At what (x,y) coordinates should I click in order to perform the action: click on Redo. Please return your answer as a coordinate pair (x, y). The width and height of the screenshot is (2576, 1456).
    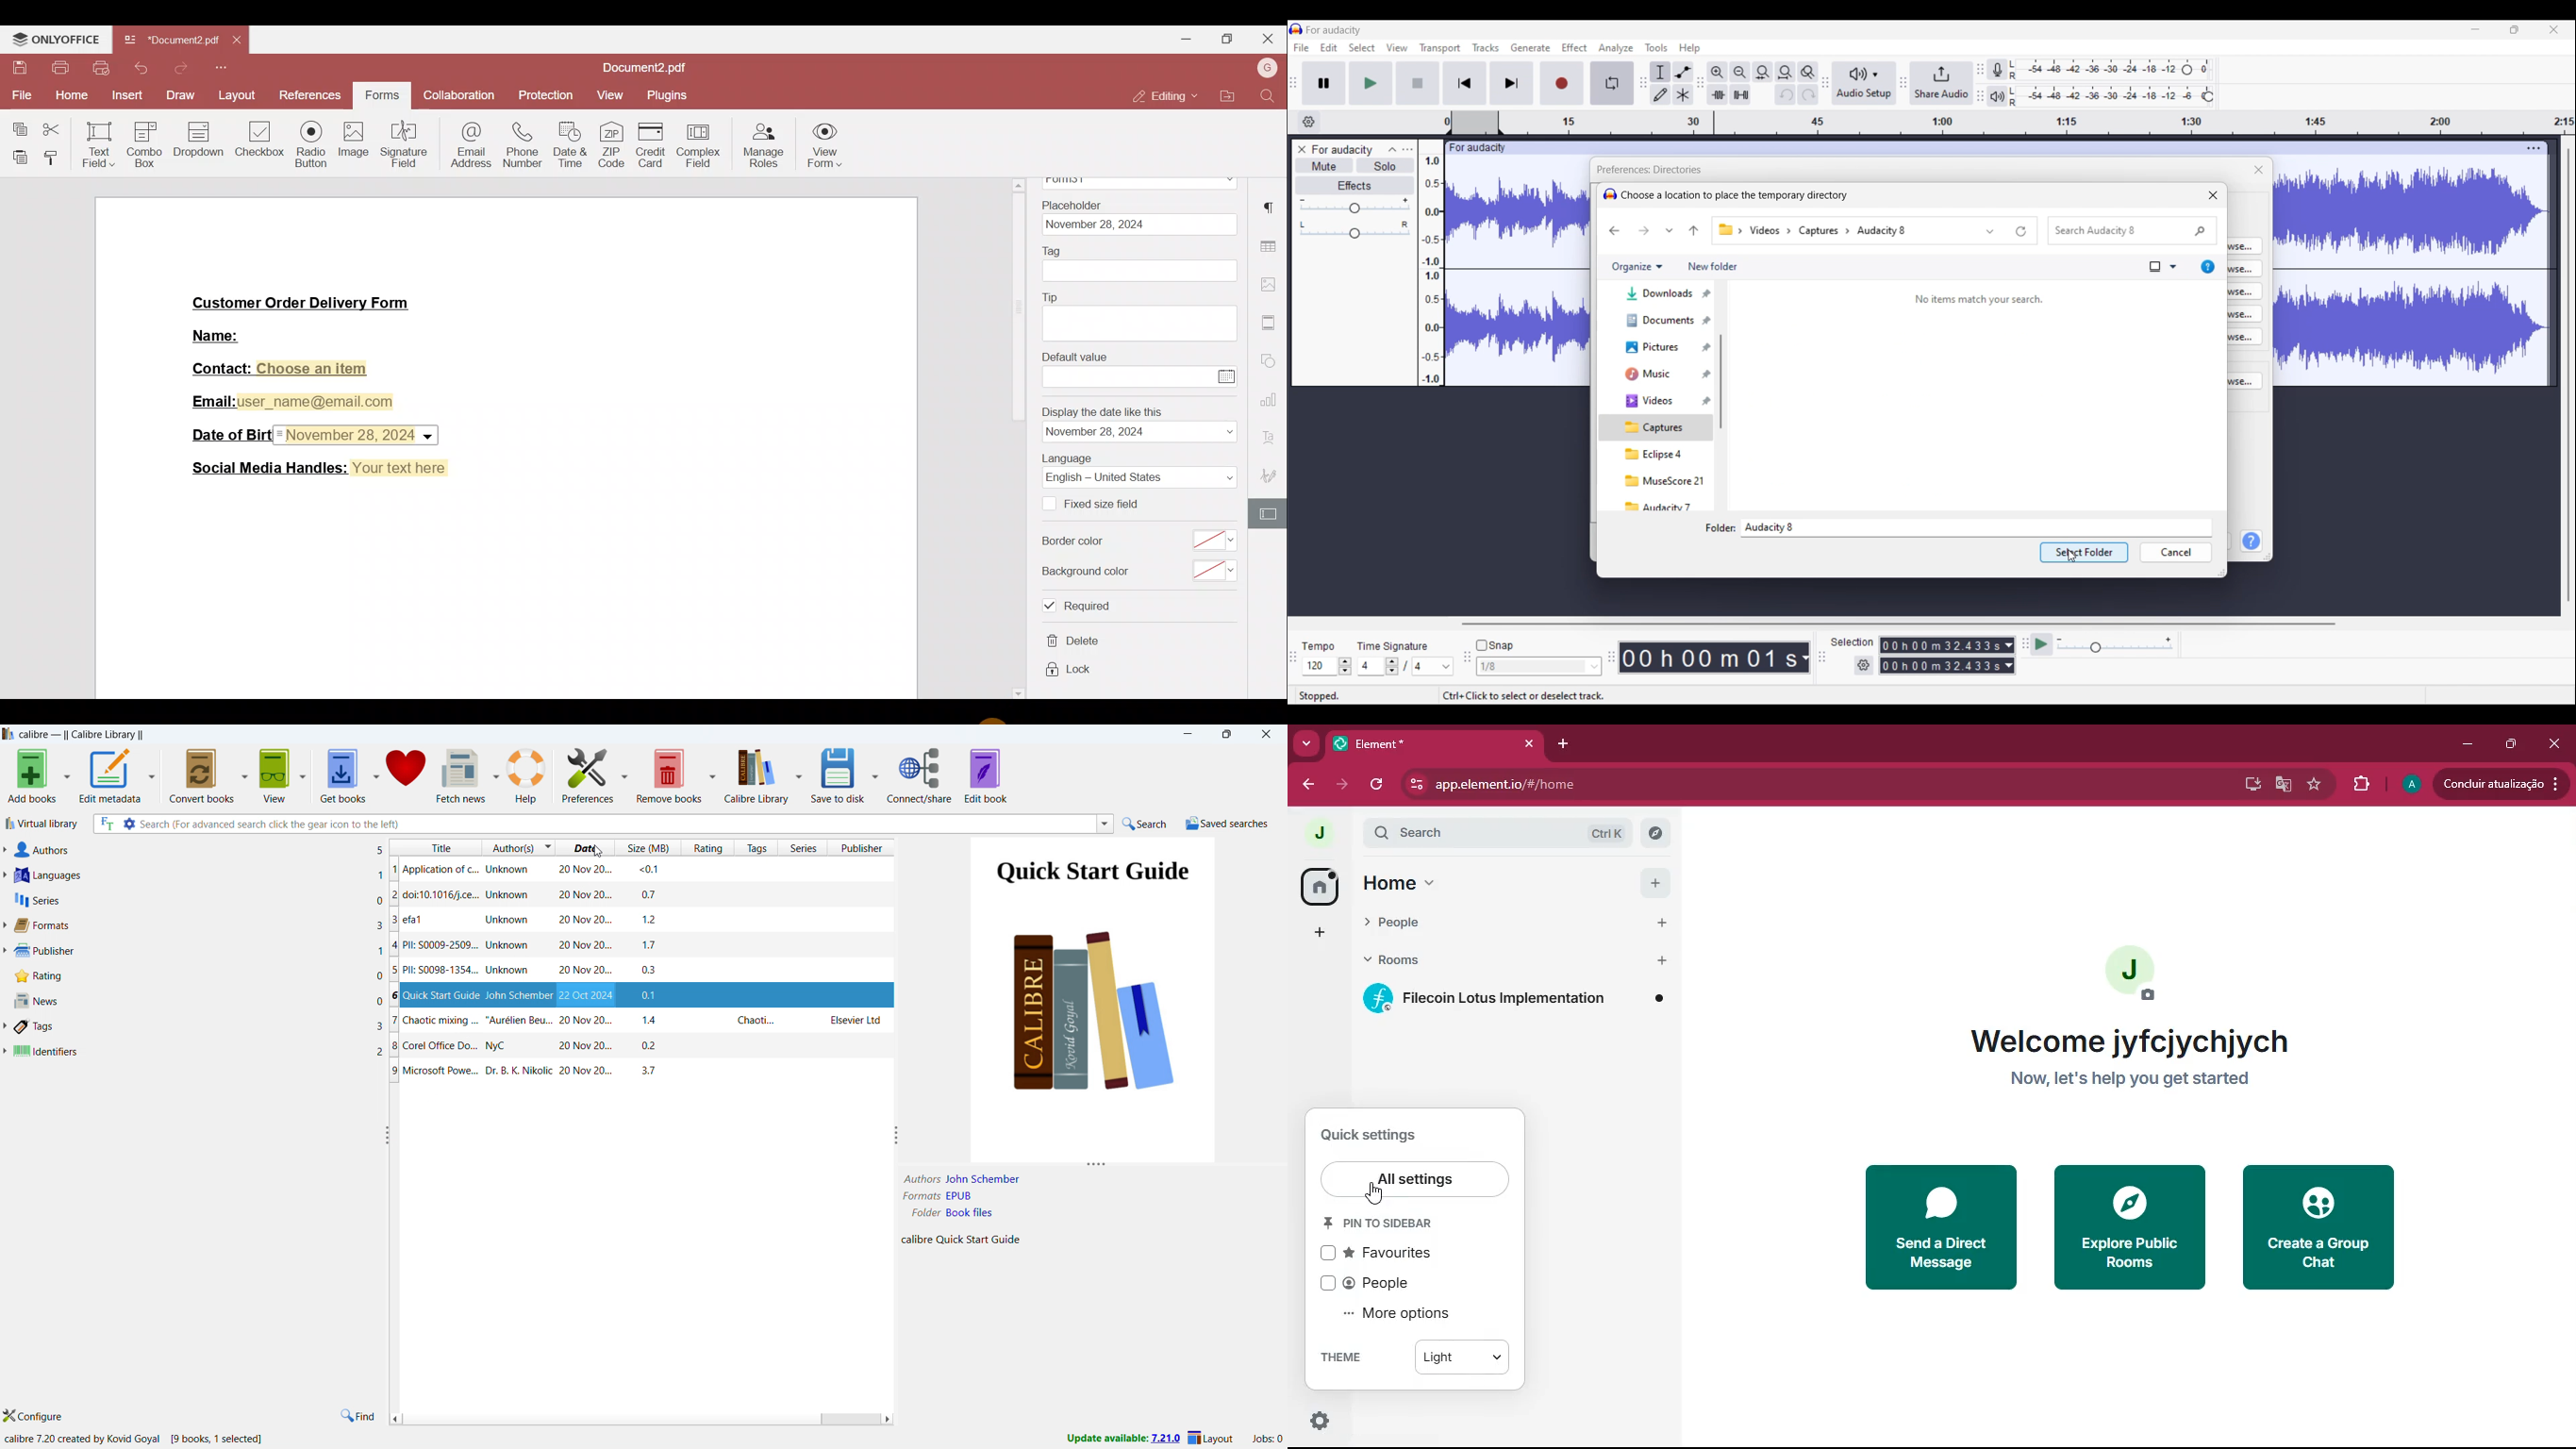
    Looking at the image, I should click on (1808, 94).